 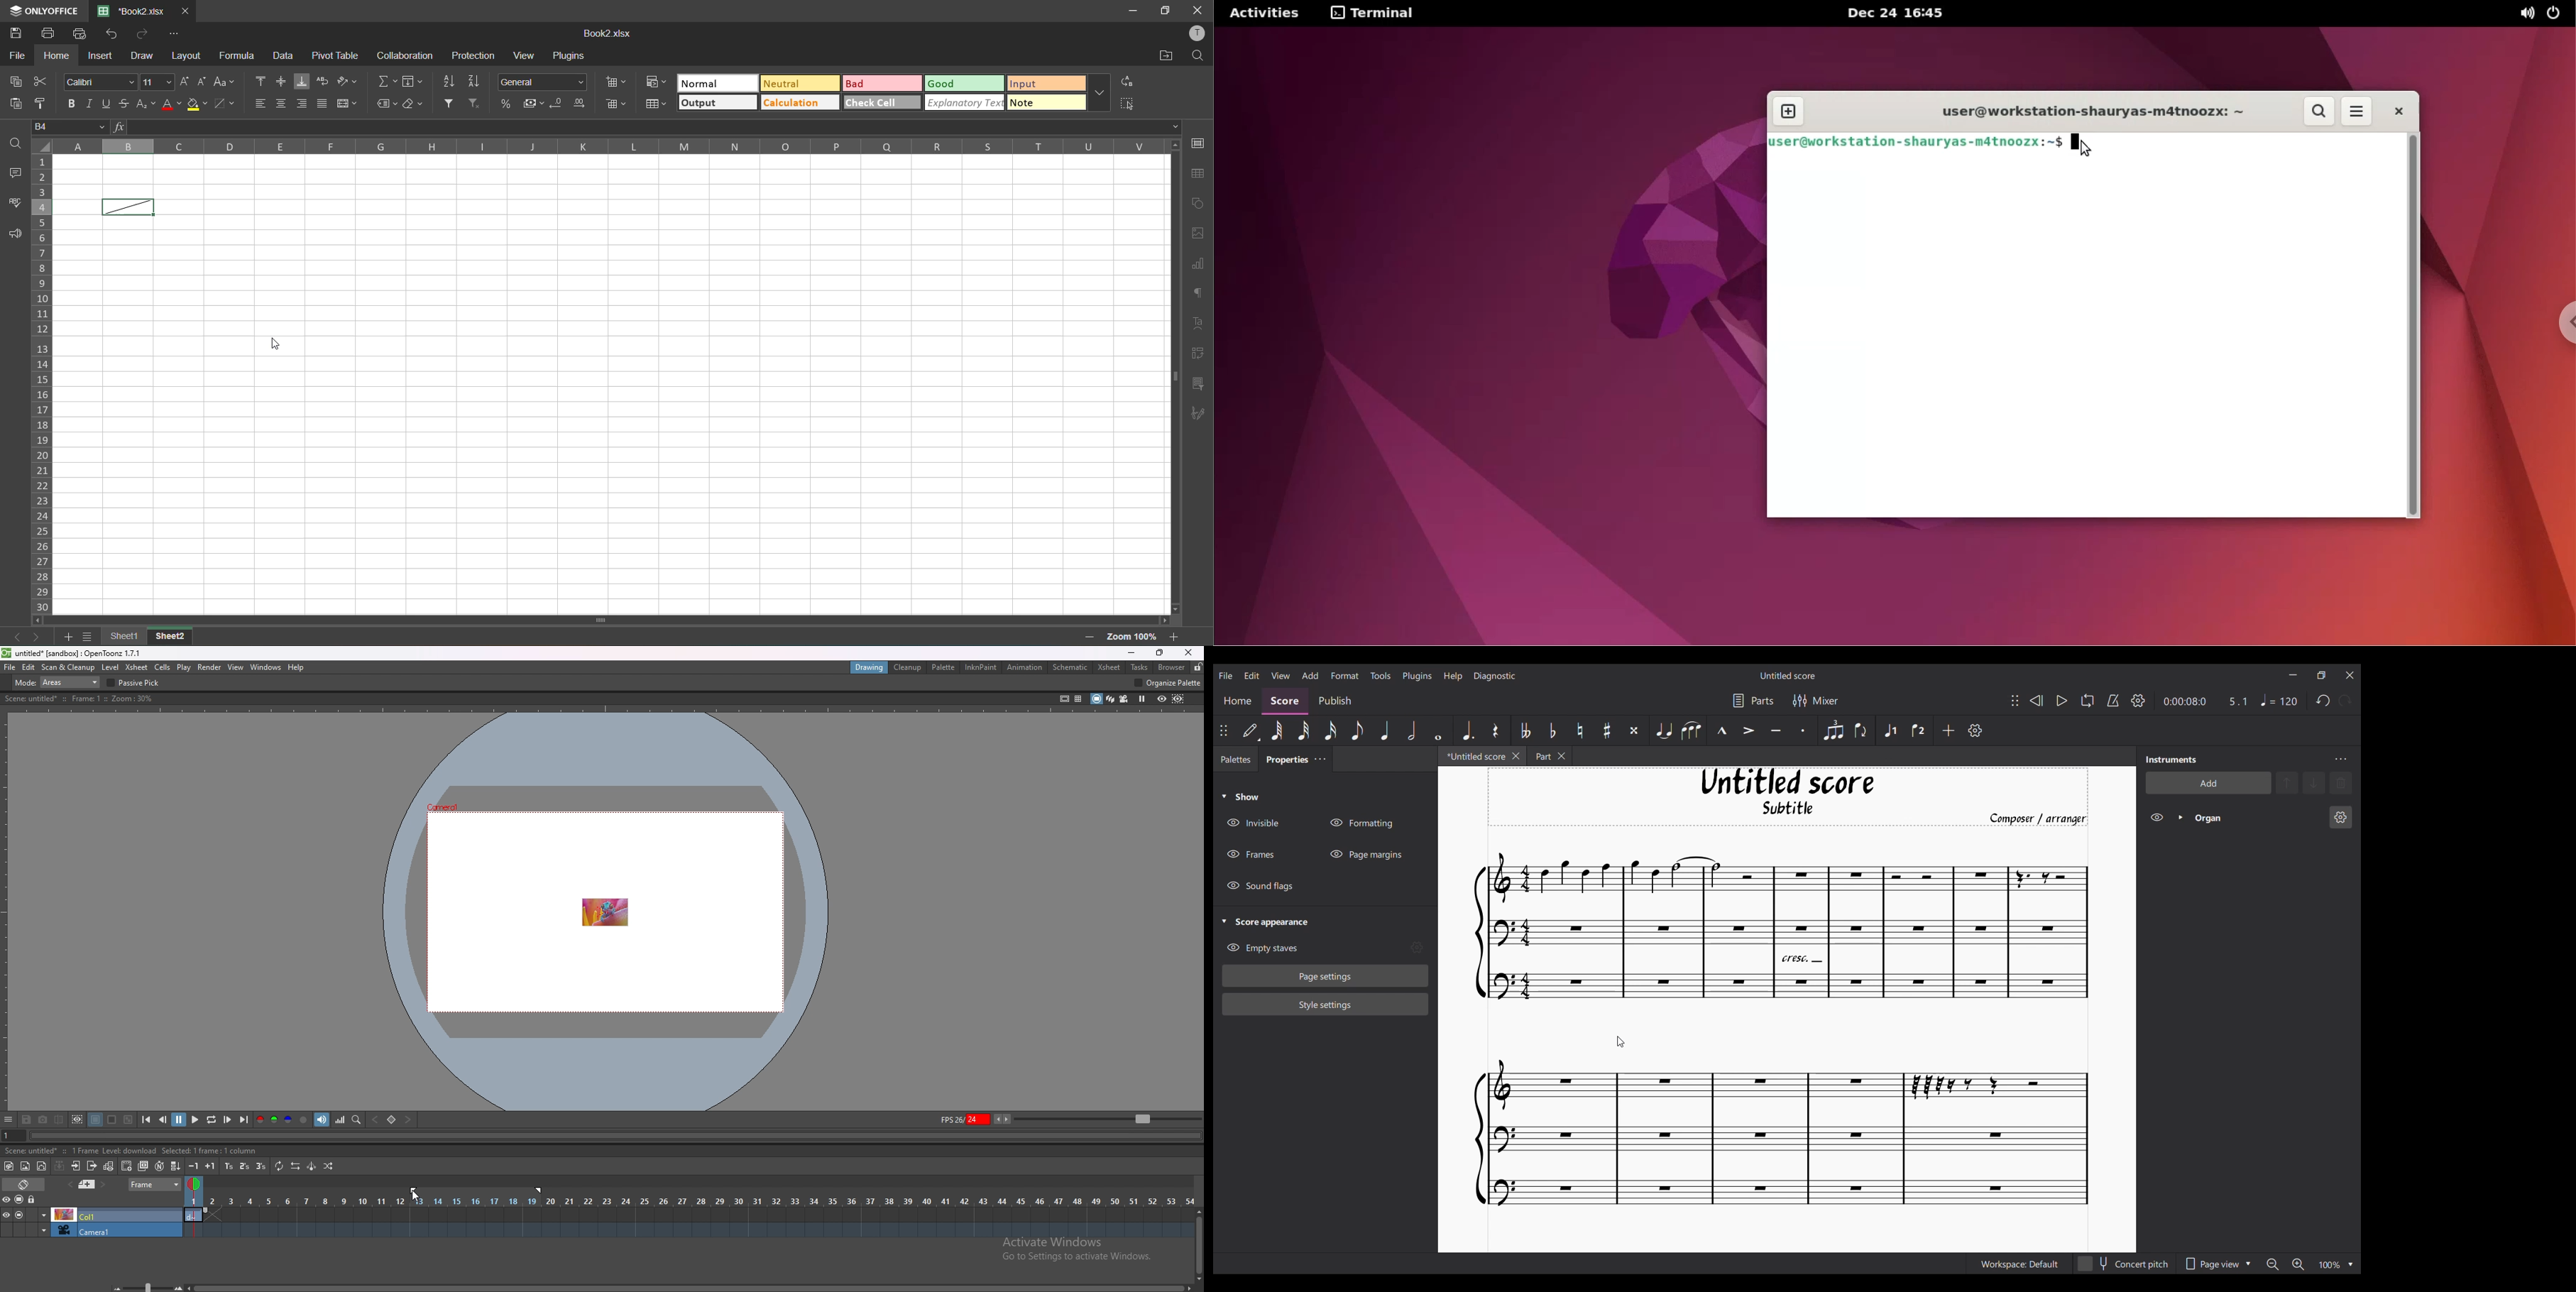 What do you see at coordinates (1200, 231) in the screenshot?
I see `images` at bounding box center [1200, 231].